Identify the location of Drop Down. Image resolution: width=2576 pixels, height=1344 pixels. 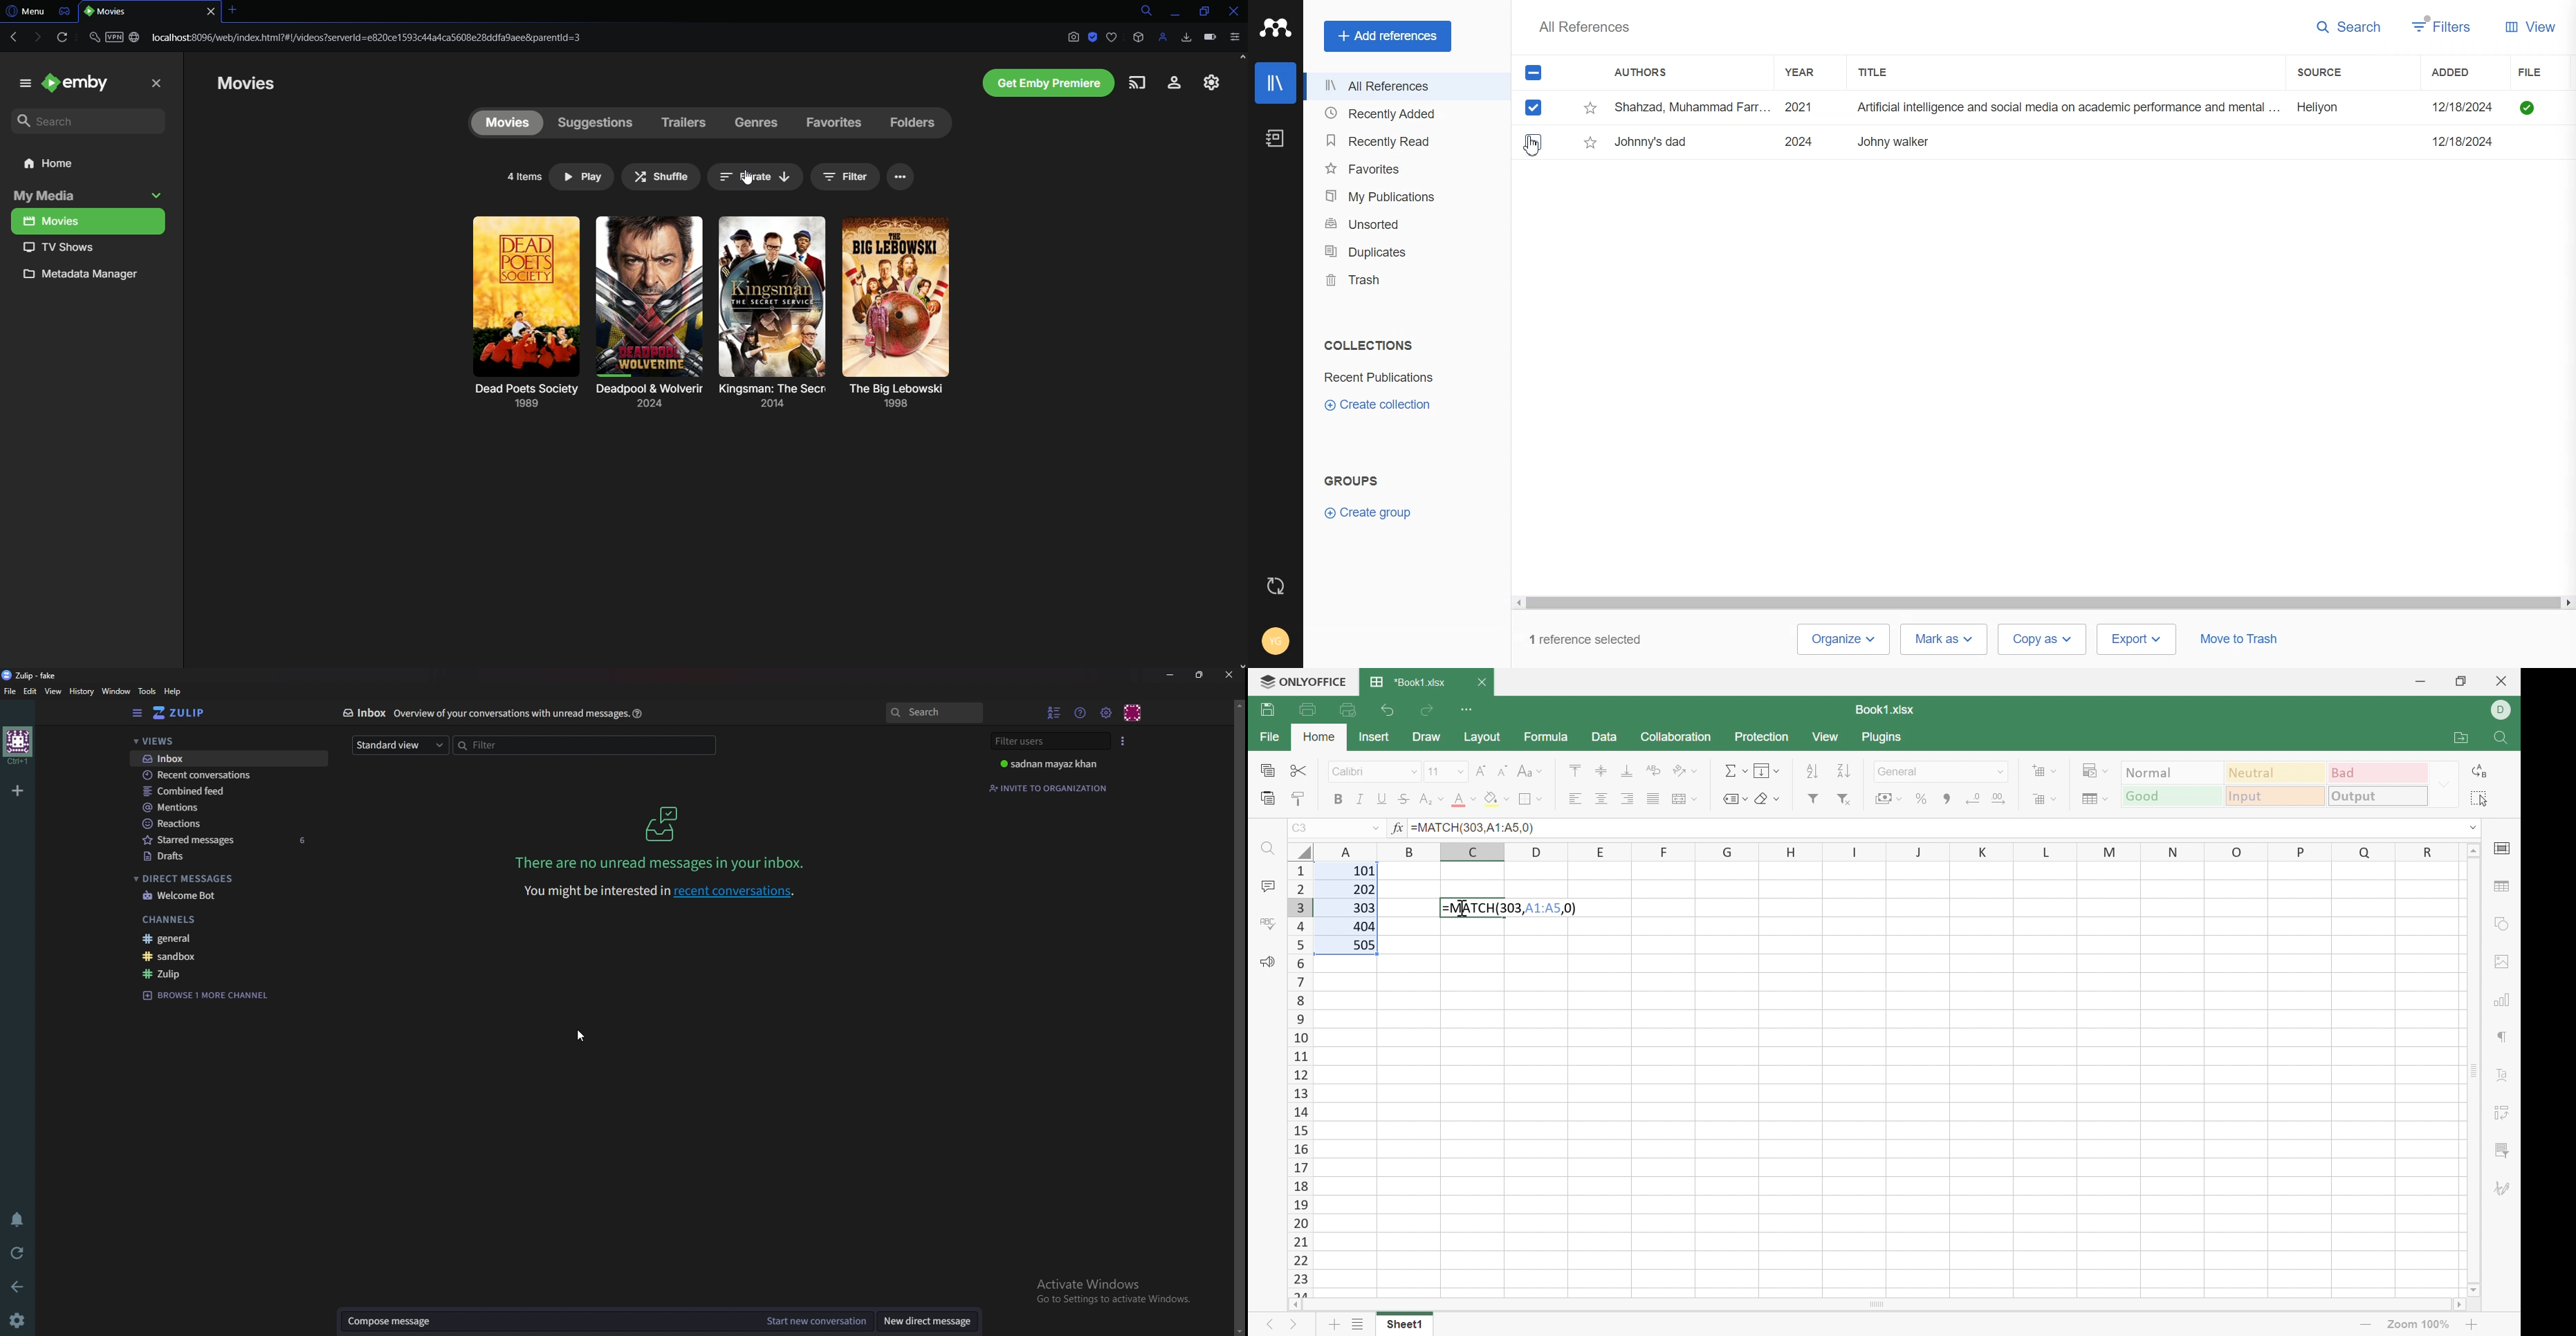
(1376, 829).